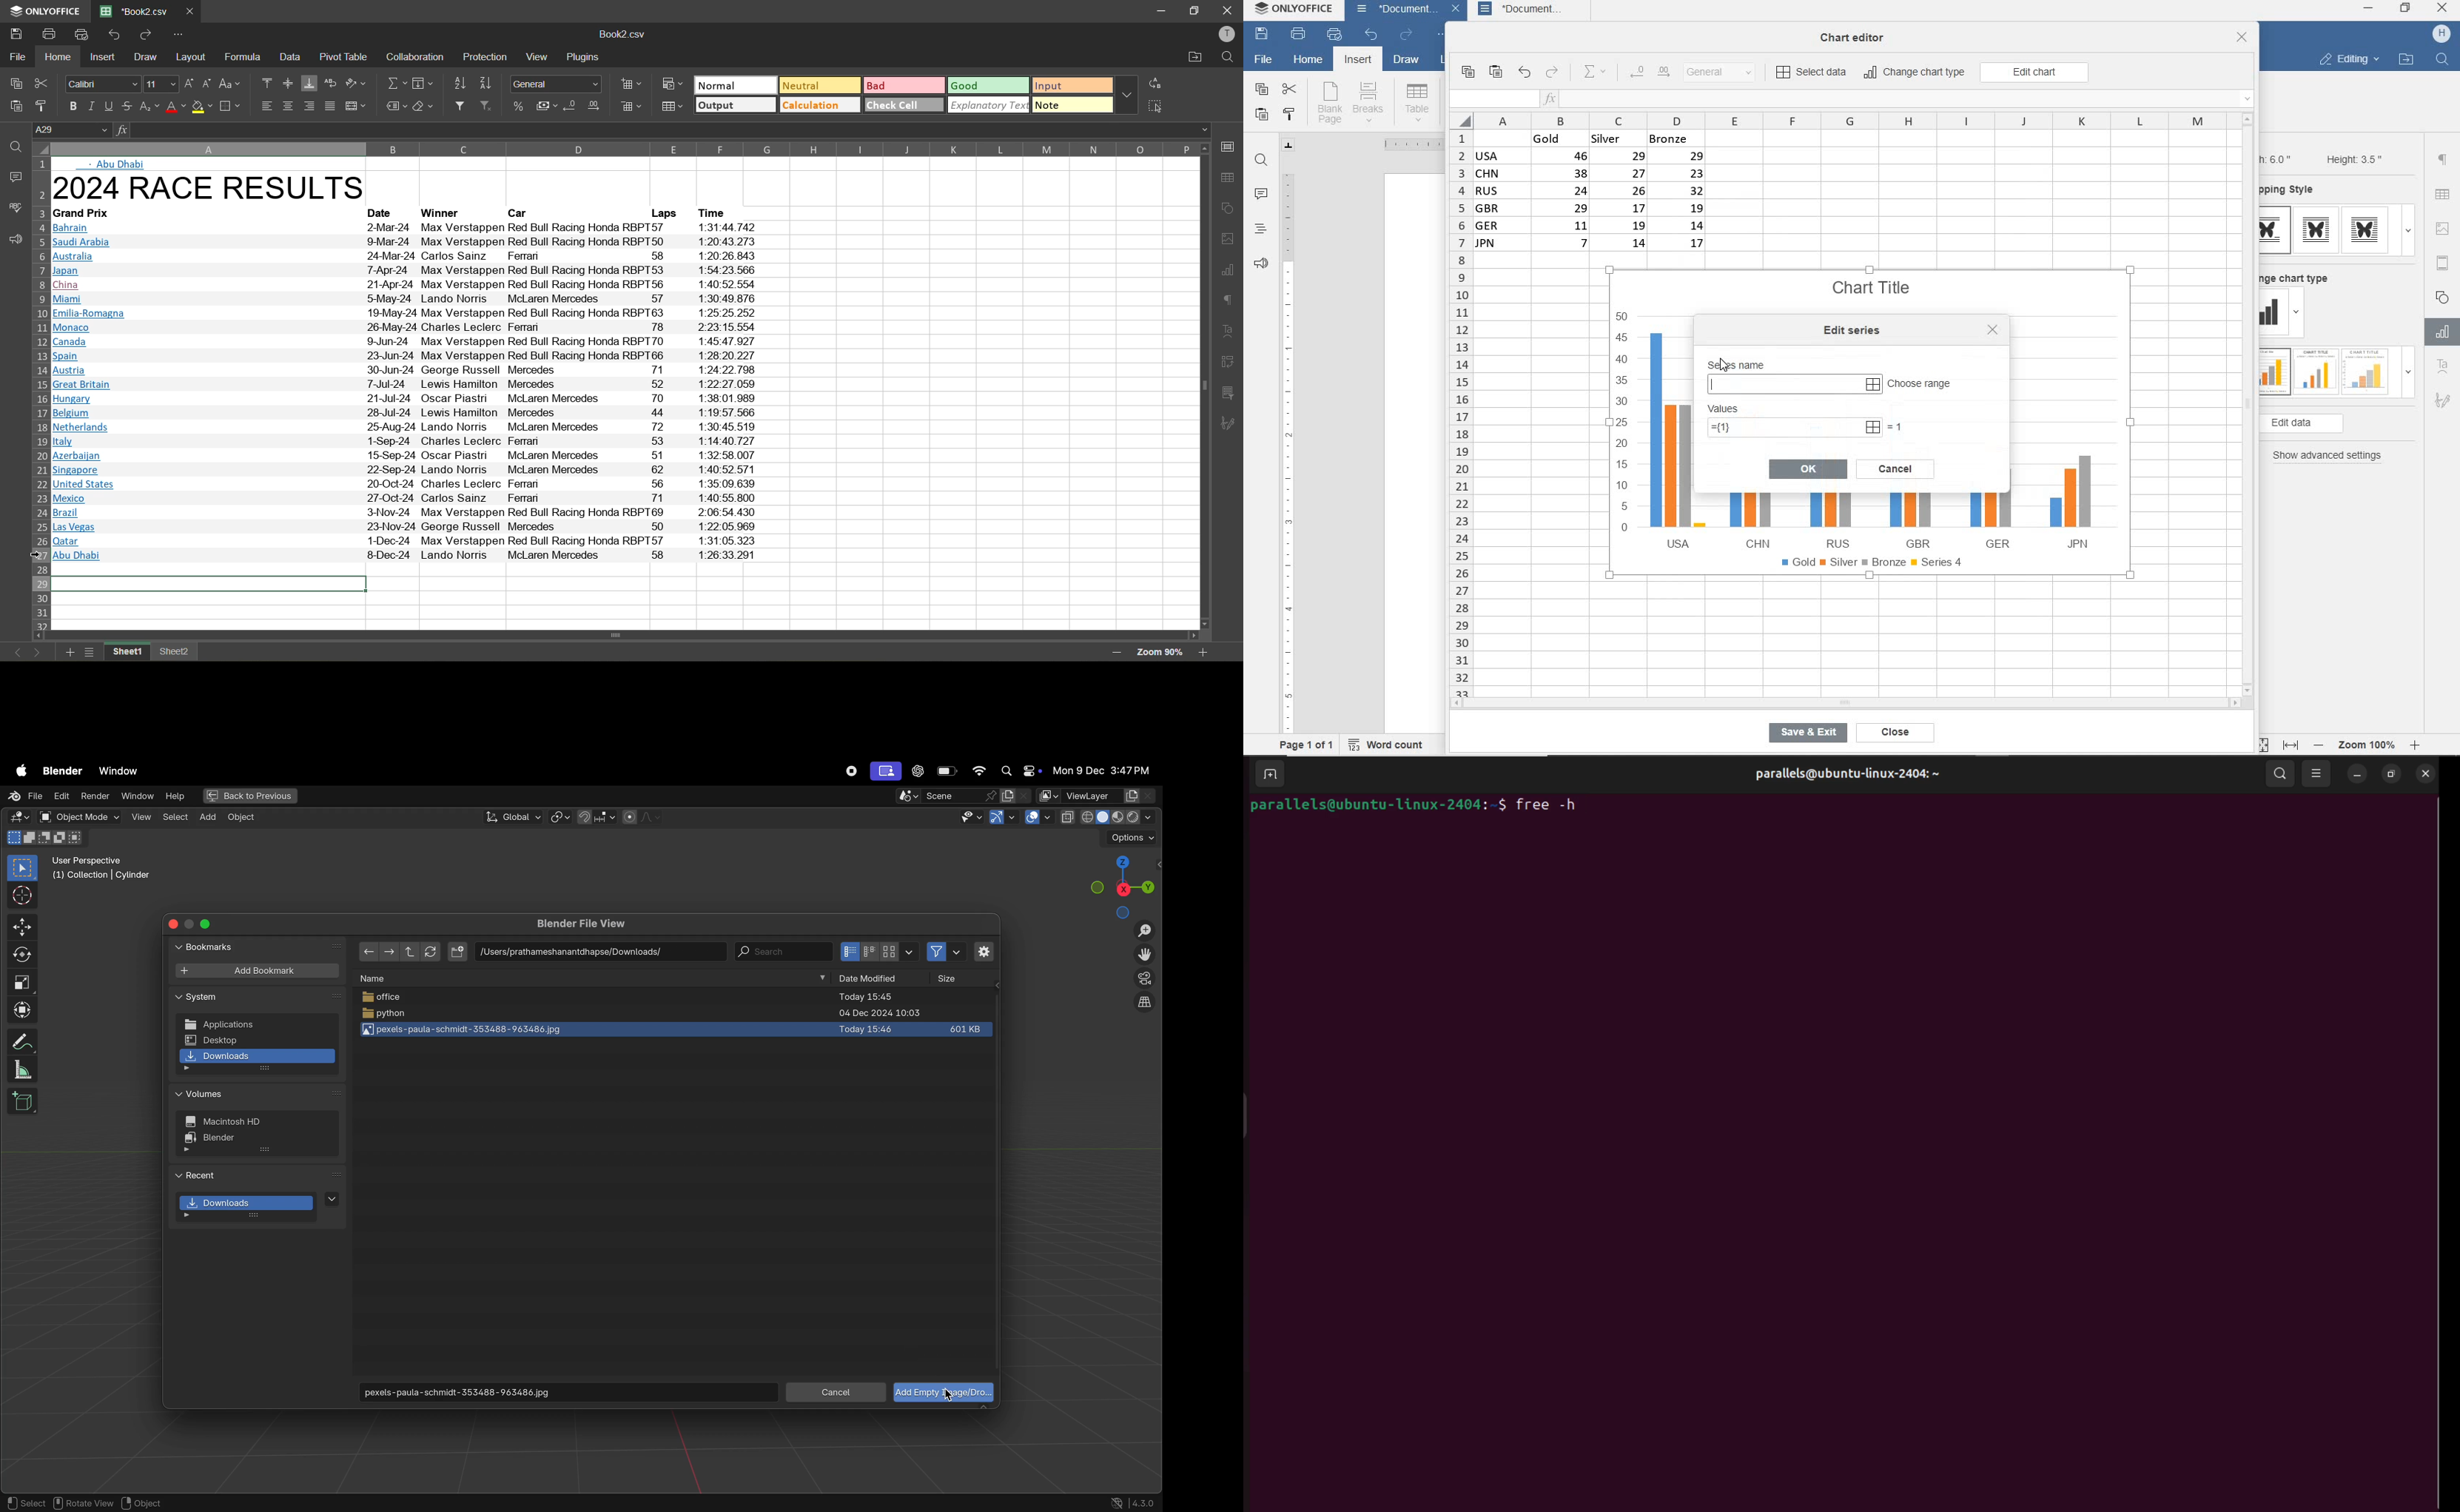 The height and width of the screenshot is (1512, 2464). Describe the element at coordinates (1497, 72) in the screenshot. I see `paste` at that location.